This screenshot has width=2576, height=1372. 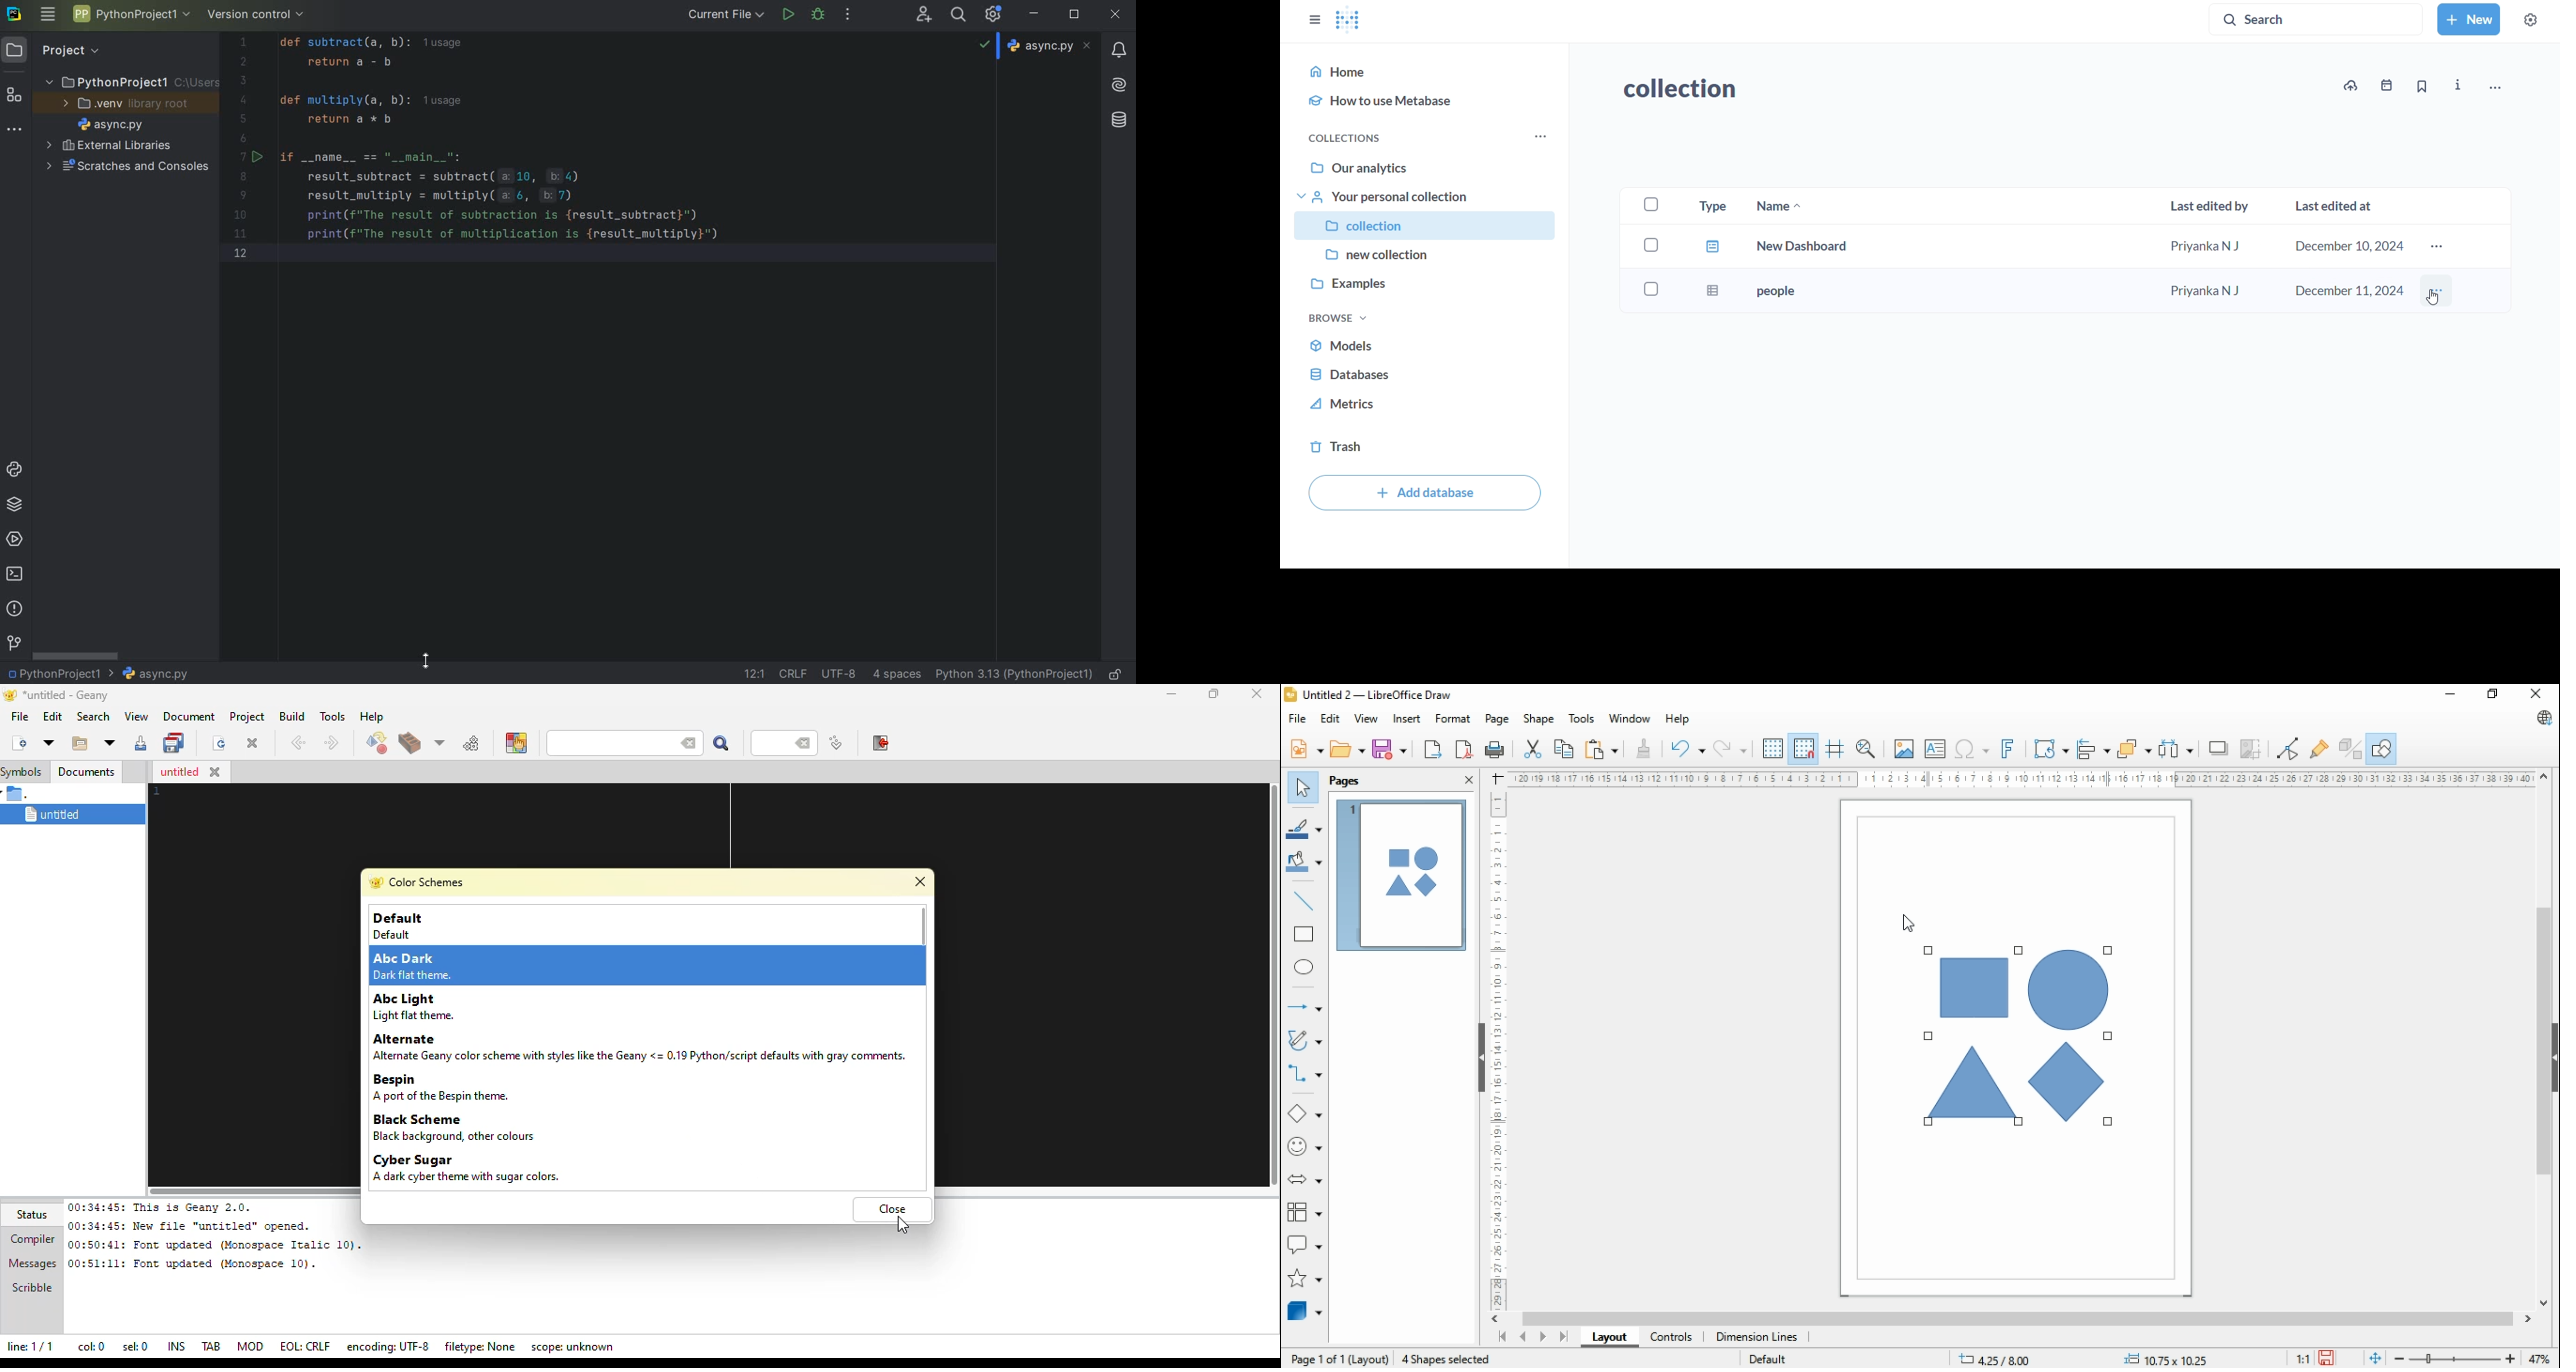 I want to click on project icon, so click(x=17, y=50).